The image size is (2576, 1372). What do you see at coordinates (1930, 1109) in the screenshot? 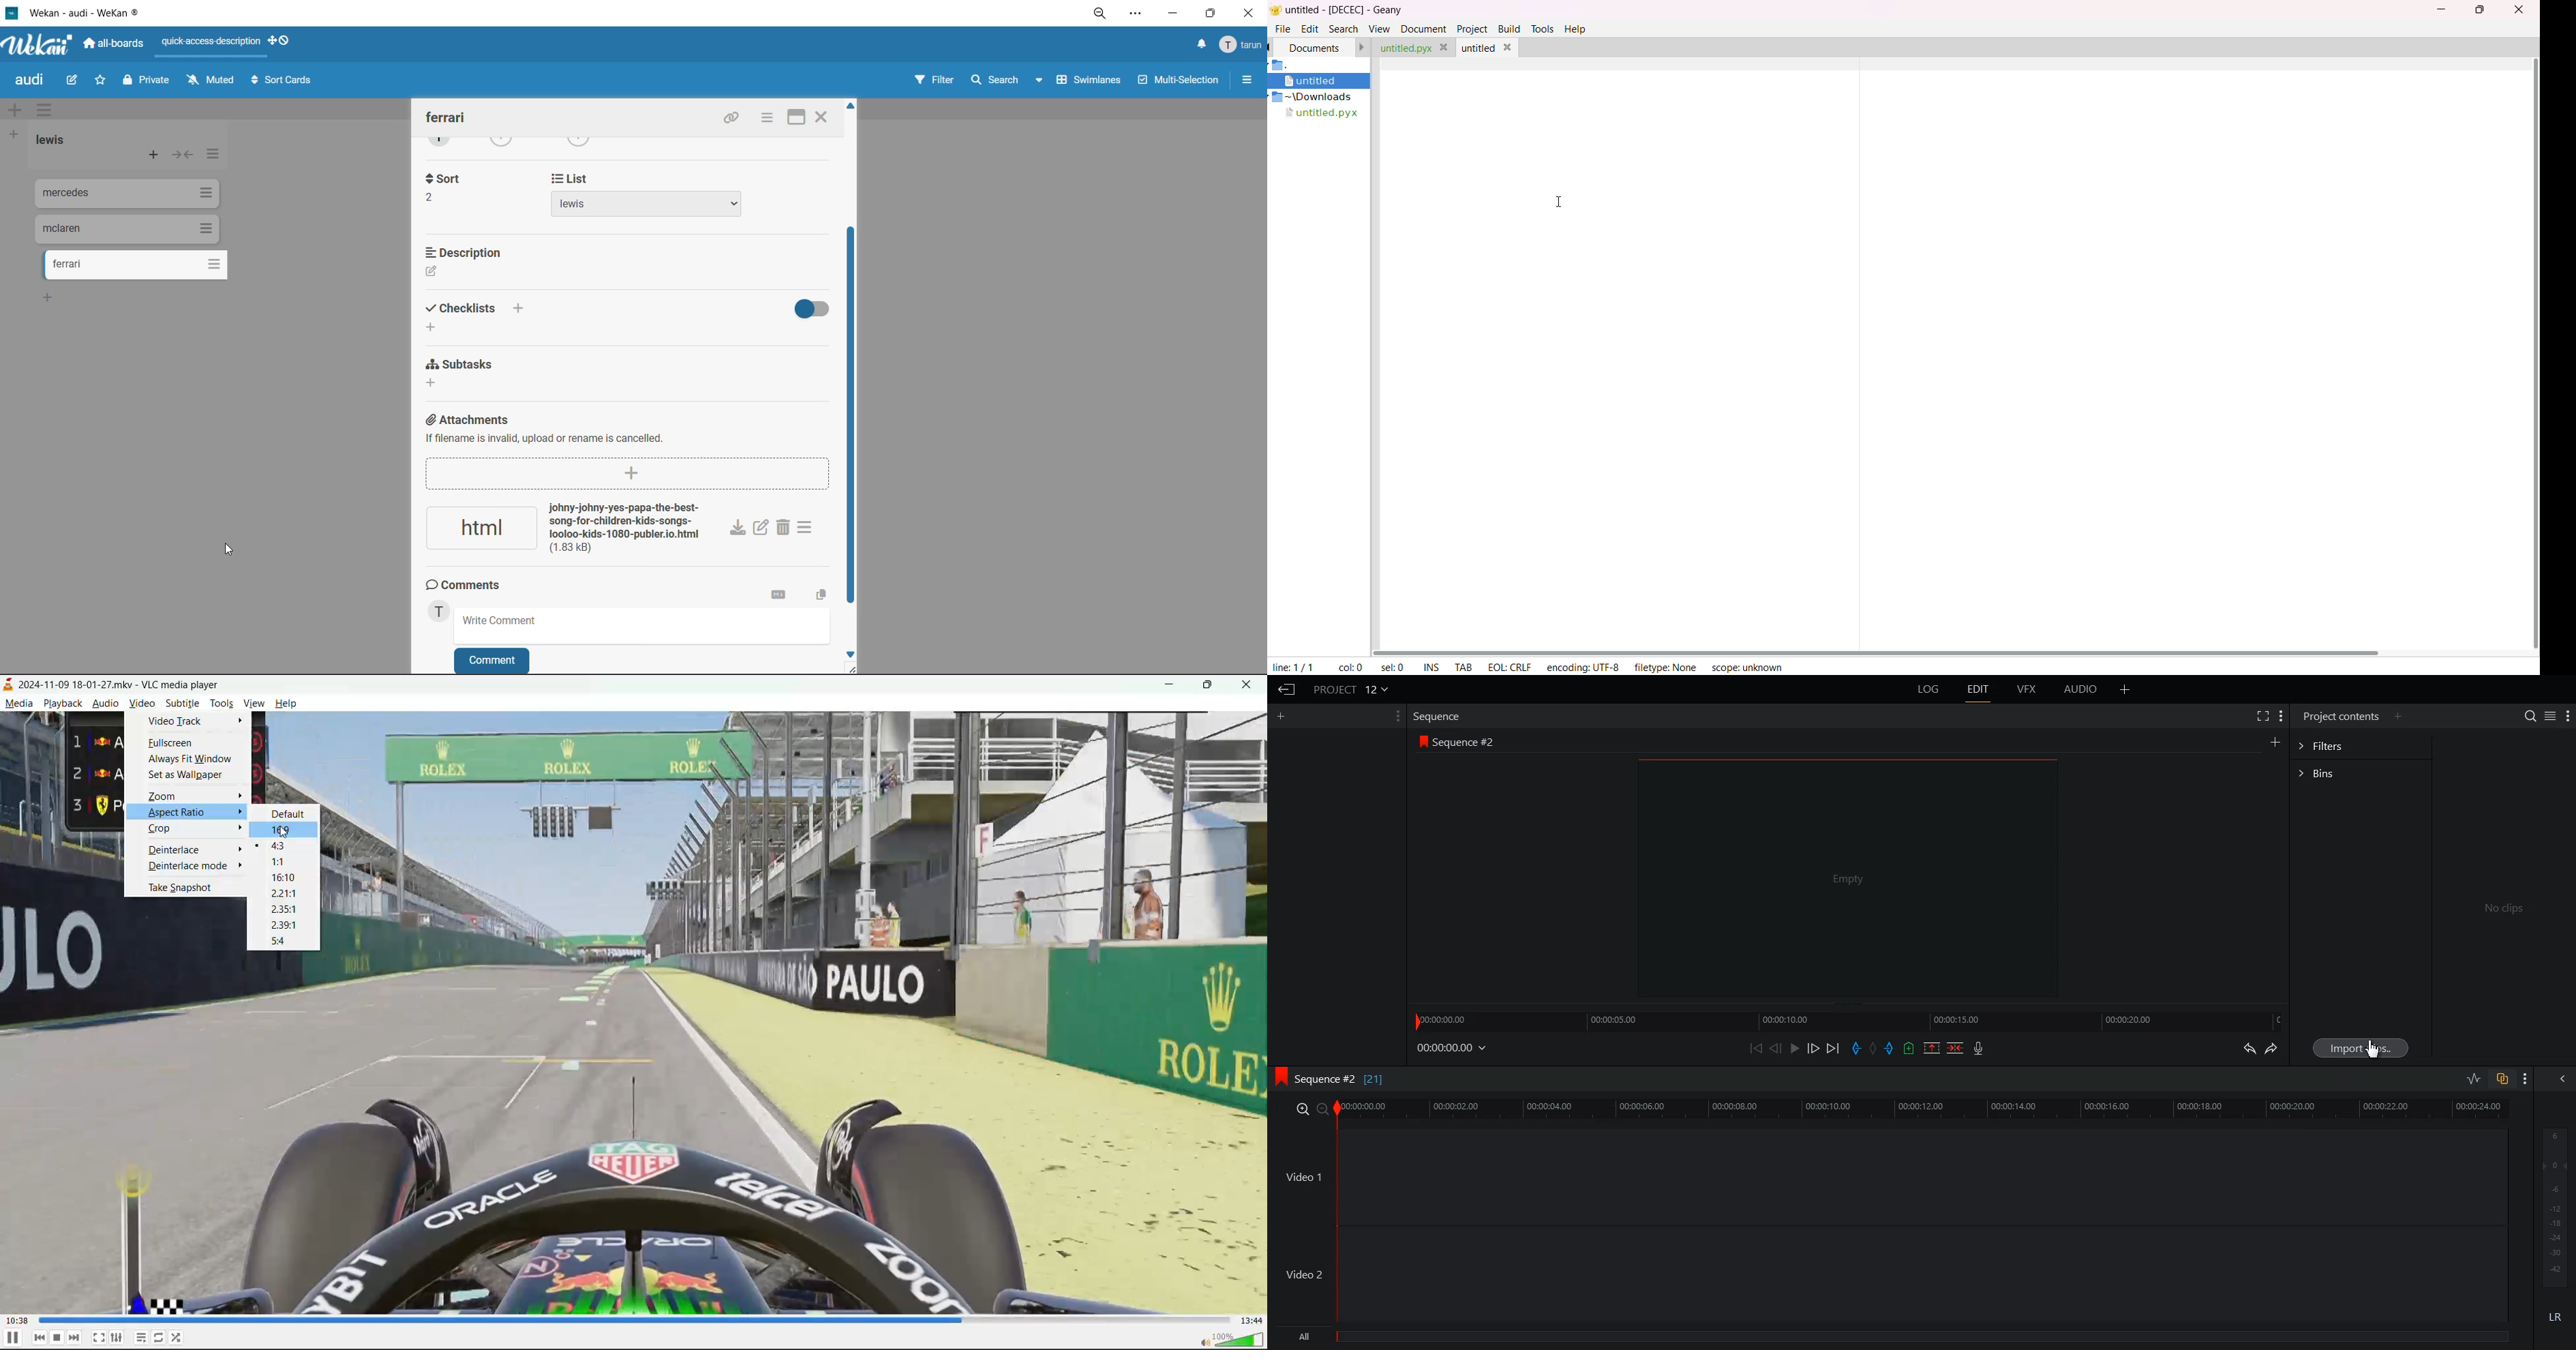
I see `Video Slider` at bounding box center [1930, 1109].